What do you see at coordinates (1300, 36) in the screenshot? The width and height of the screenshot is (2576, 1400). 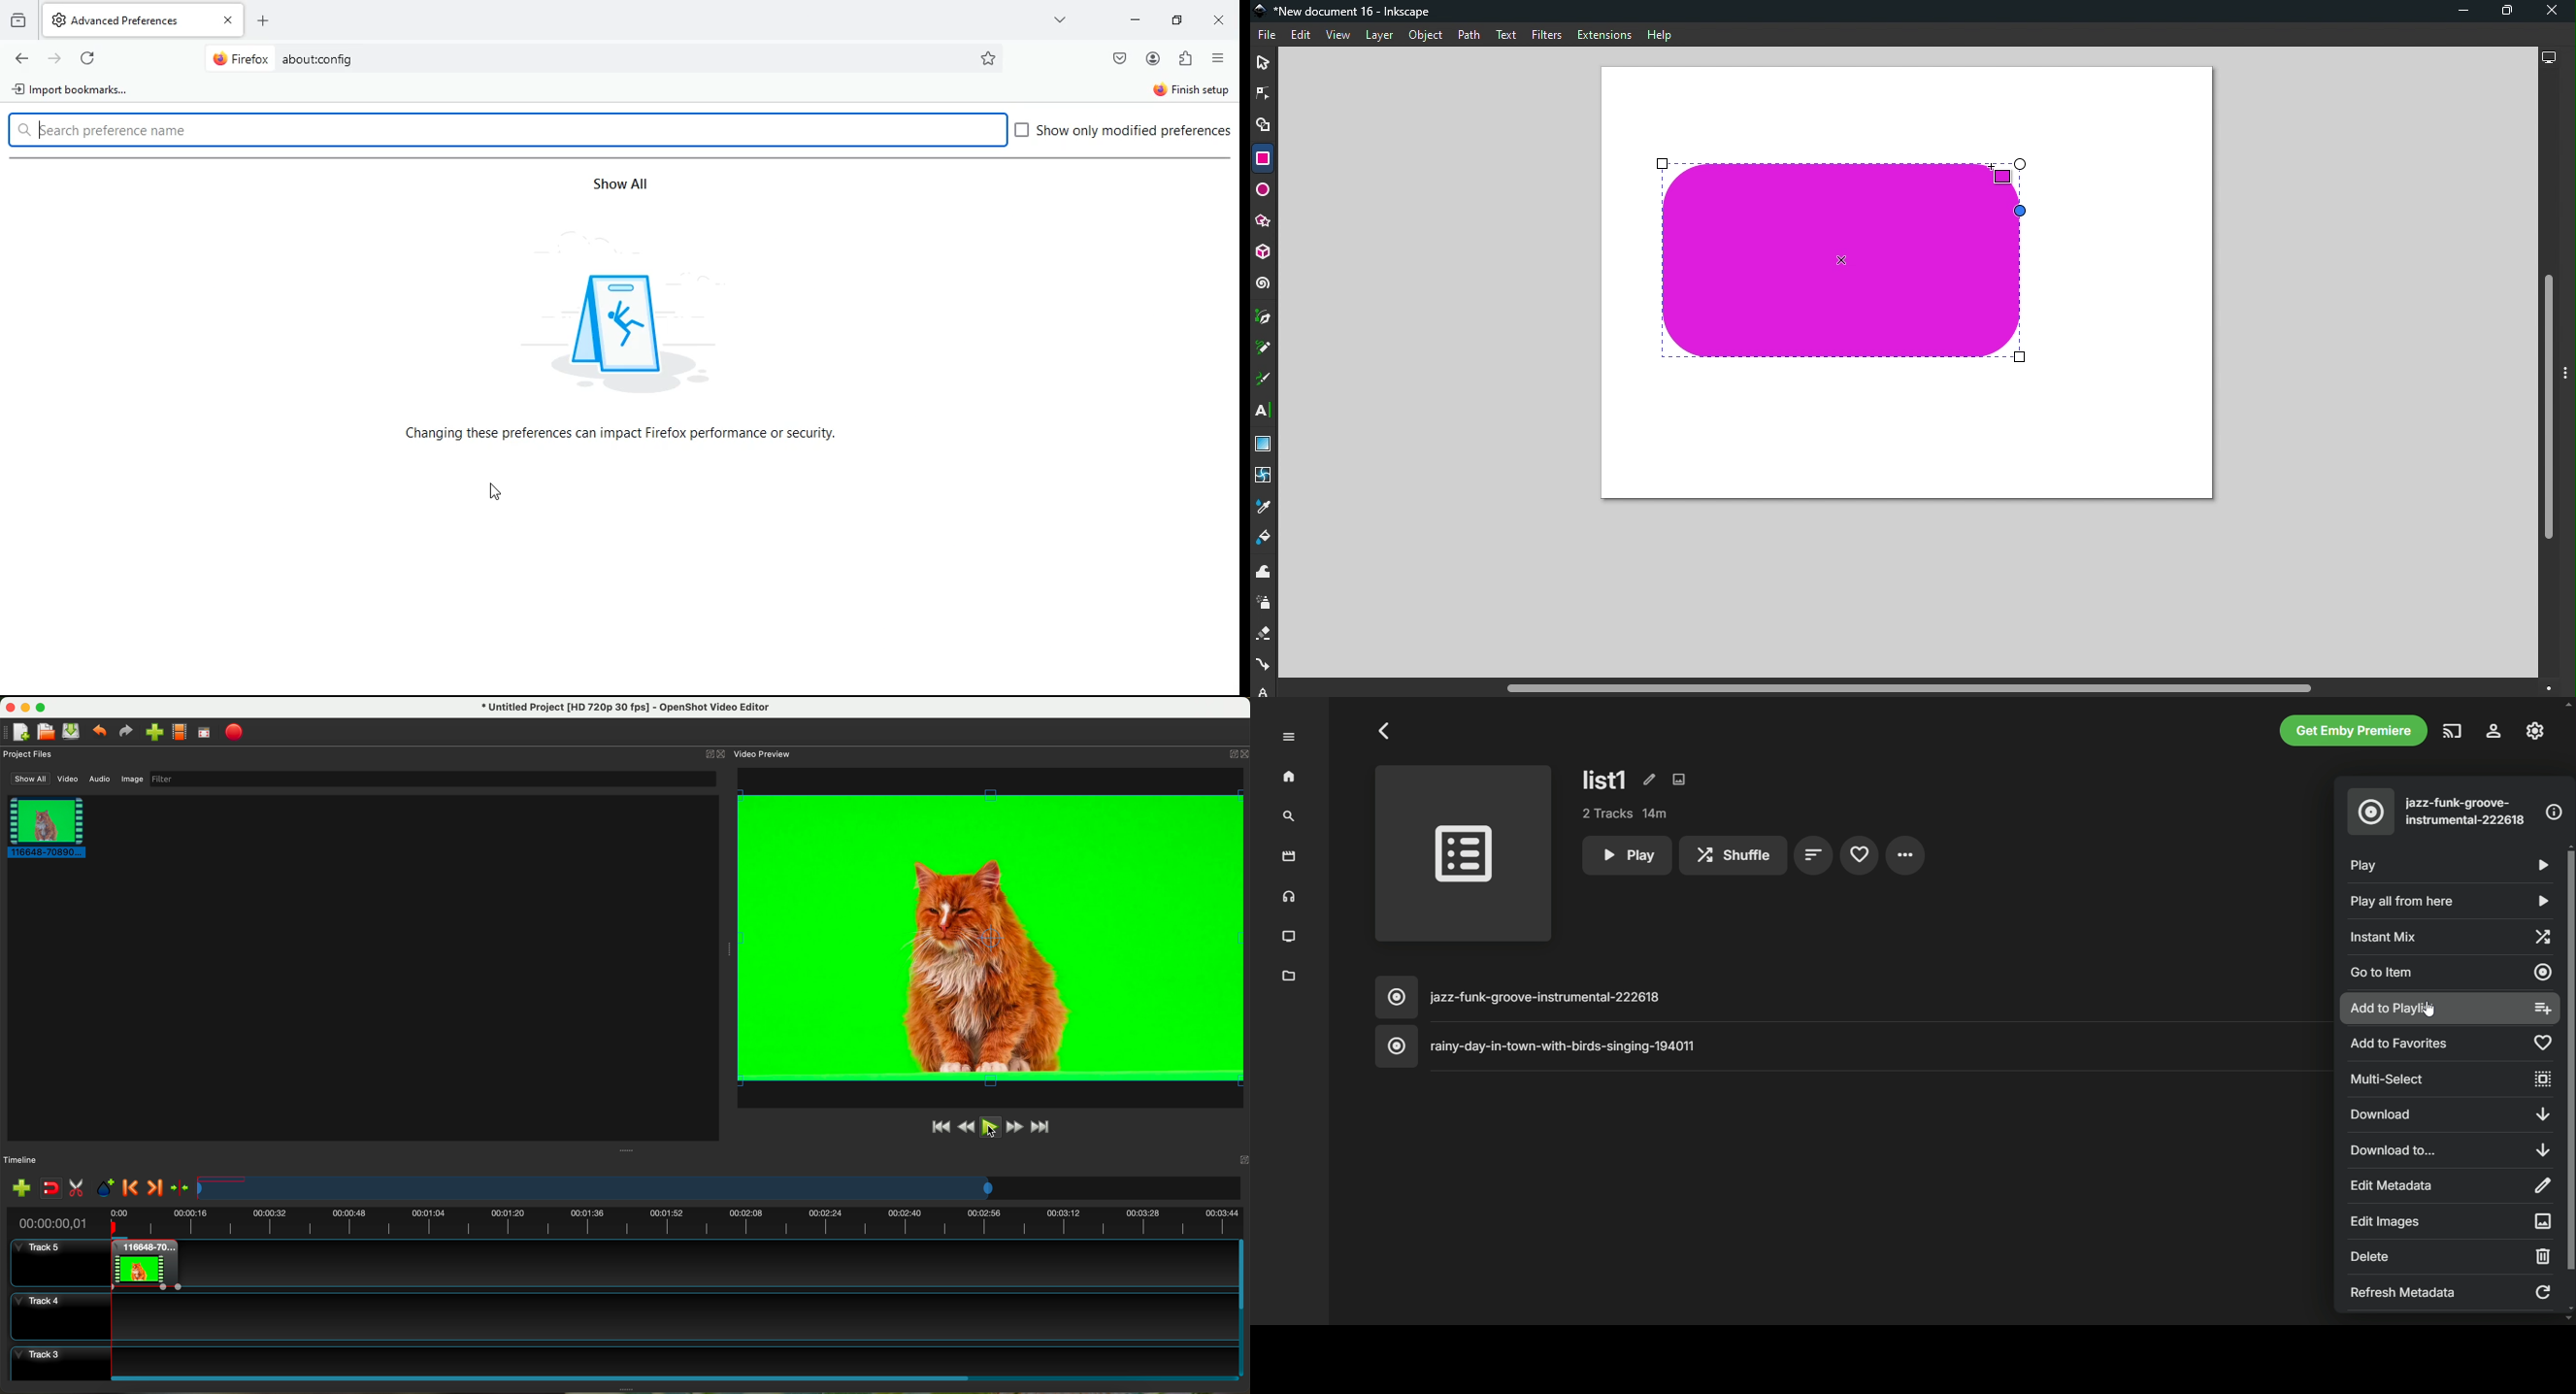 I see `Edit` at bounding box center [1300, 36].